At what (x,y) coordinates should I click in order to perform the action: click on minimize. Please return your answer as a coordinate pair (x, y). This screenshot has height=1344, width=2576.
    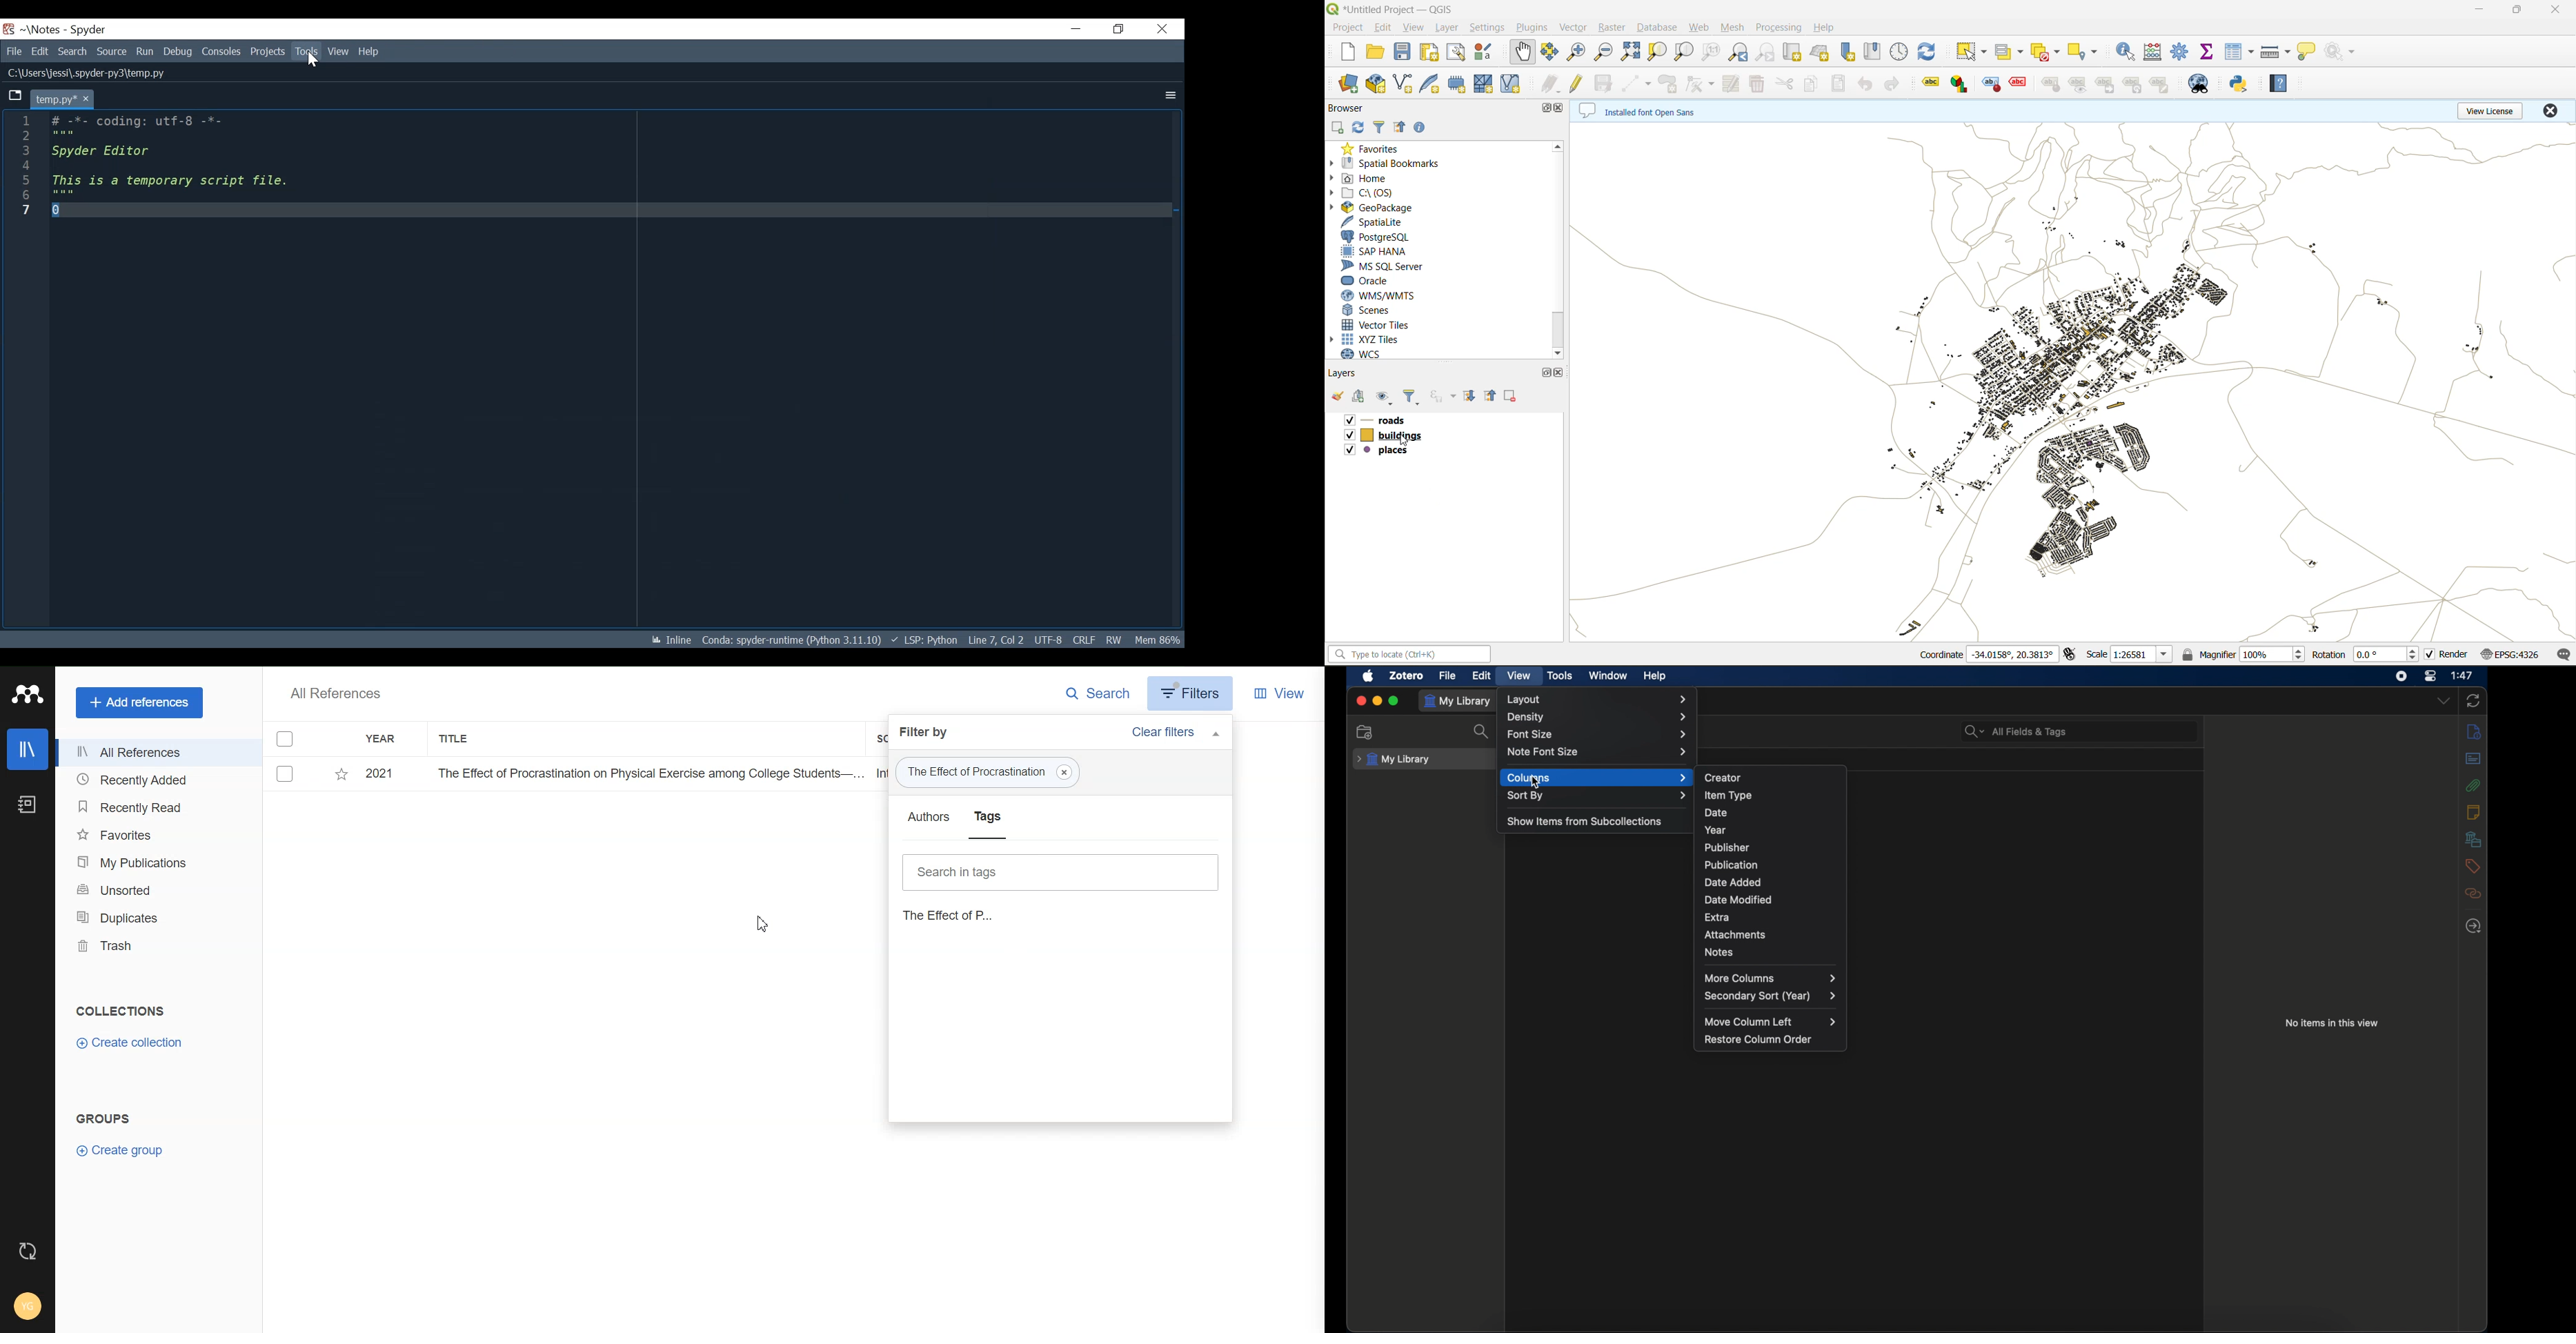
    Looking at the image, I should click on (1378, 700).